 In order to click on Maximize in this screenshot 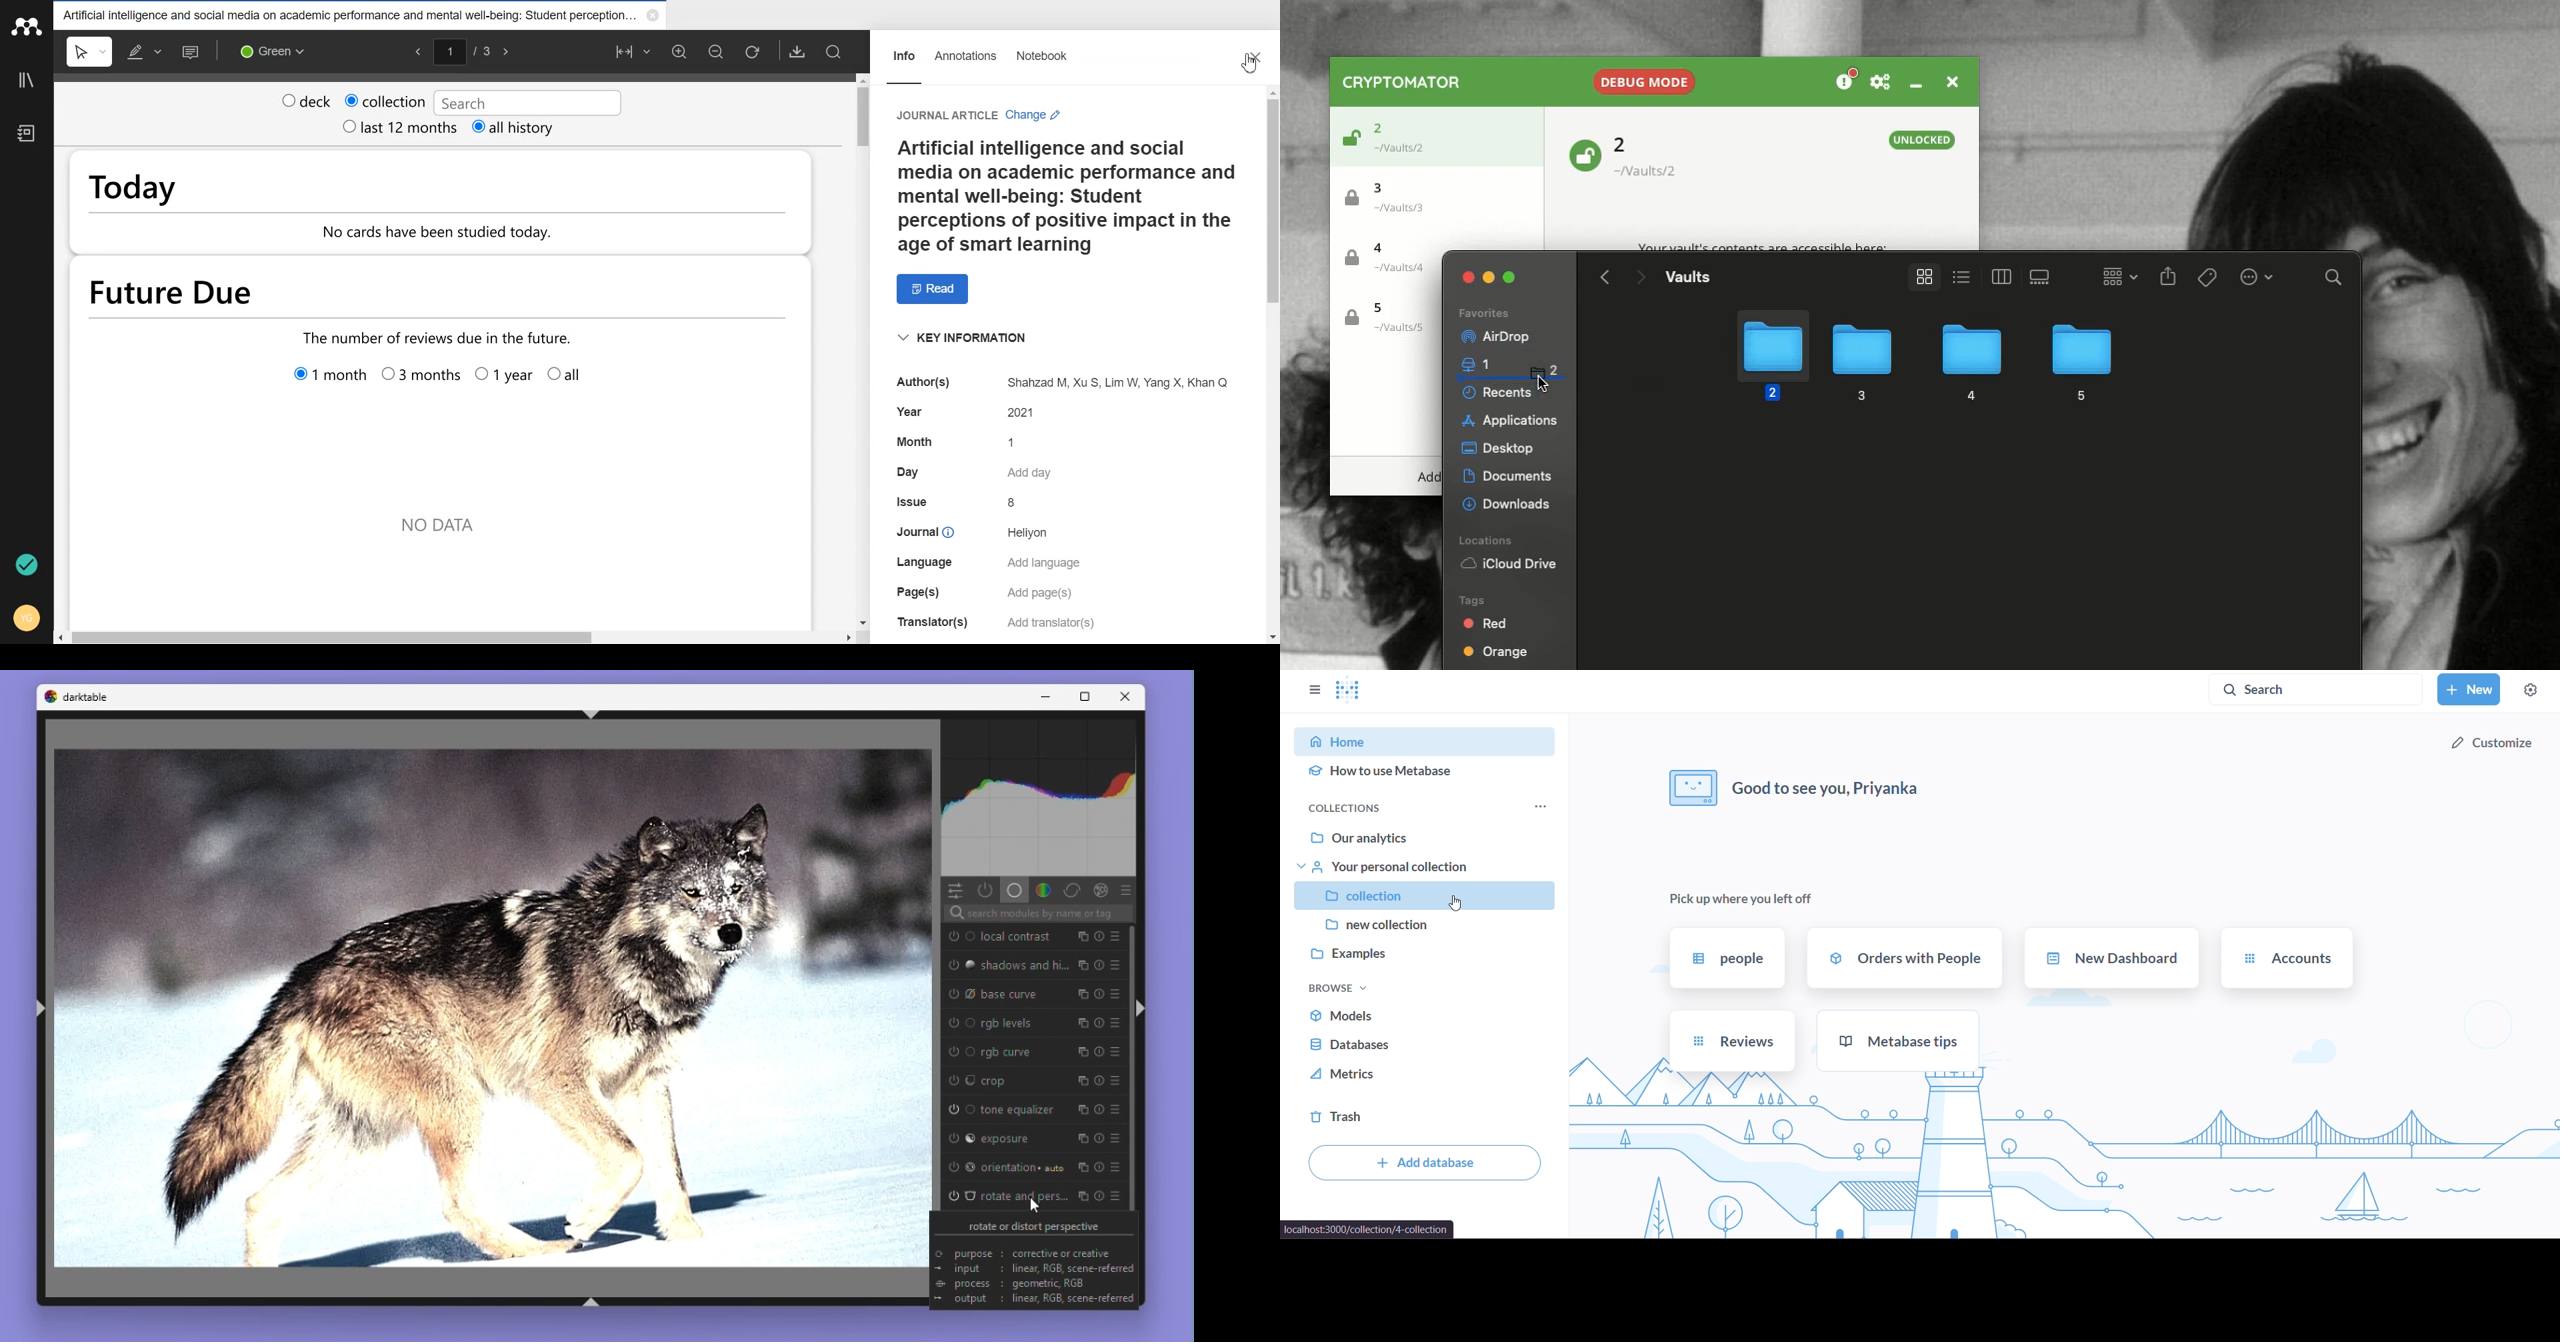, I will do `click(1087, 699)`.